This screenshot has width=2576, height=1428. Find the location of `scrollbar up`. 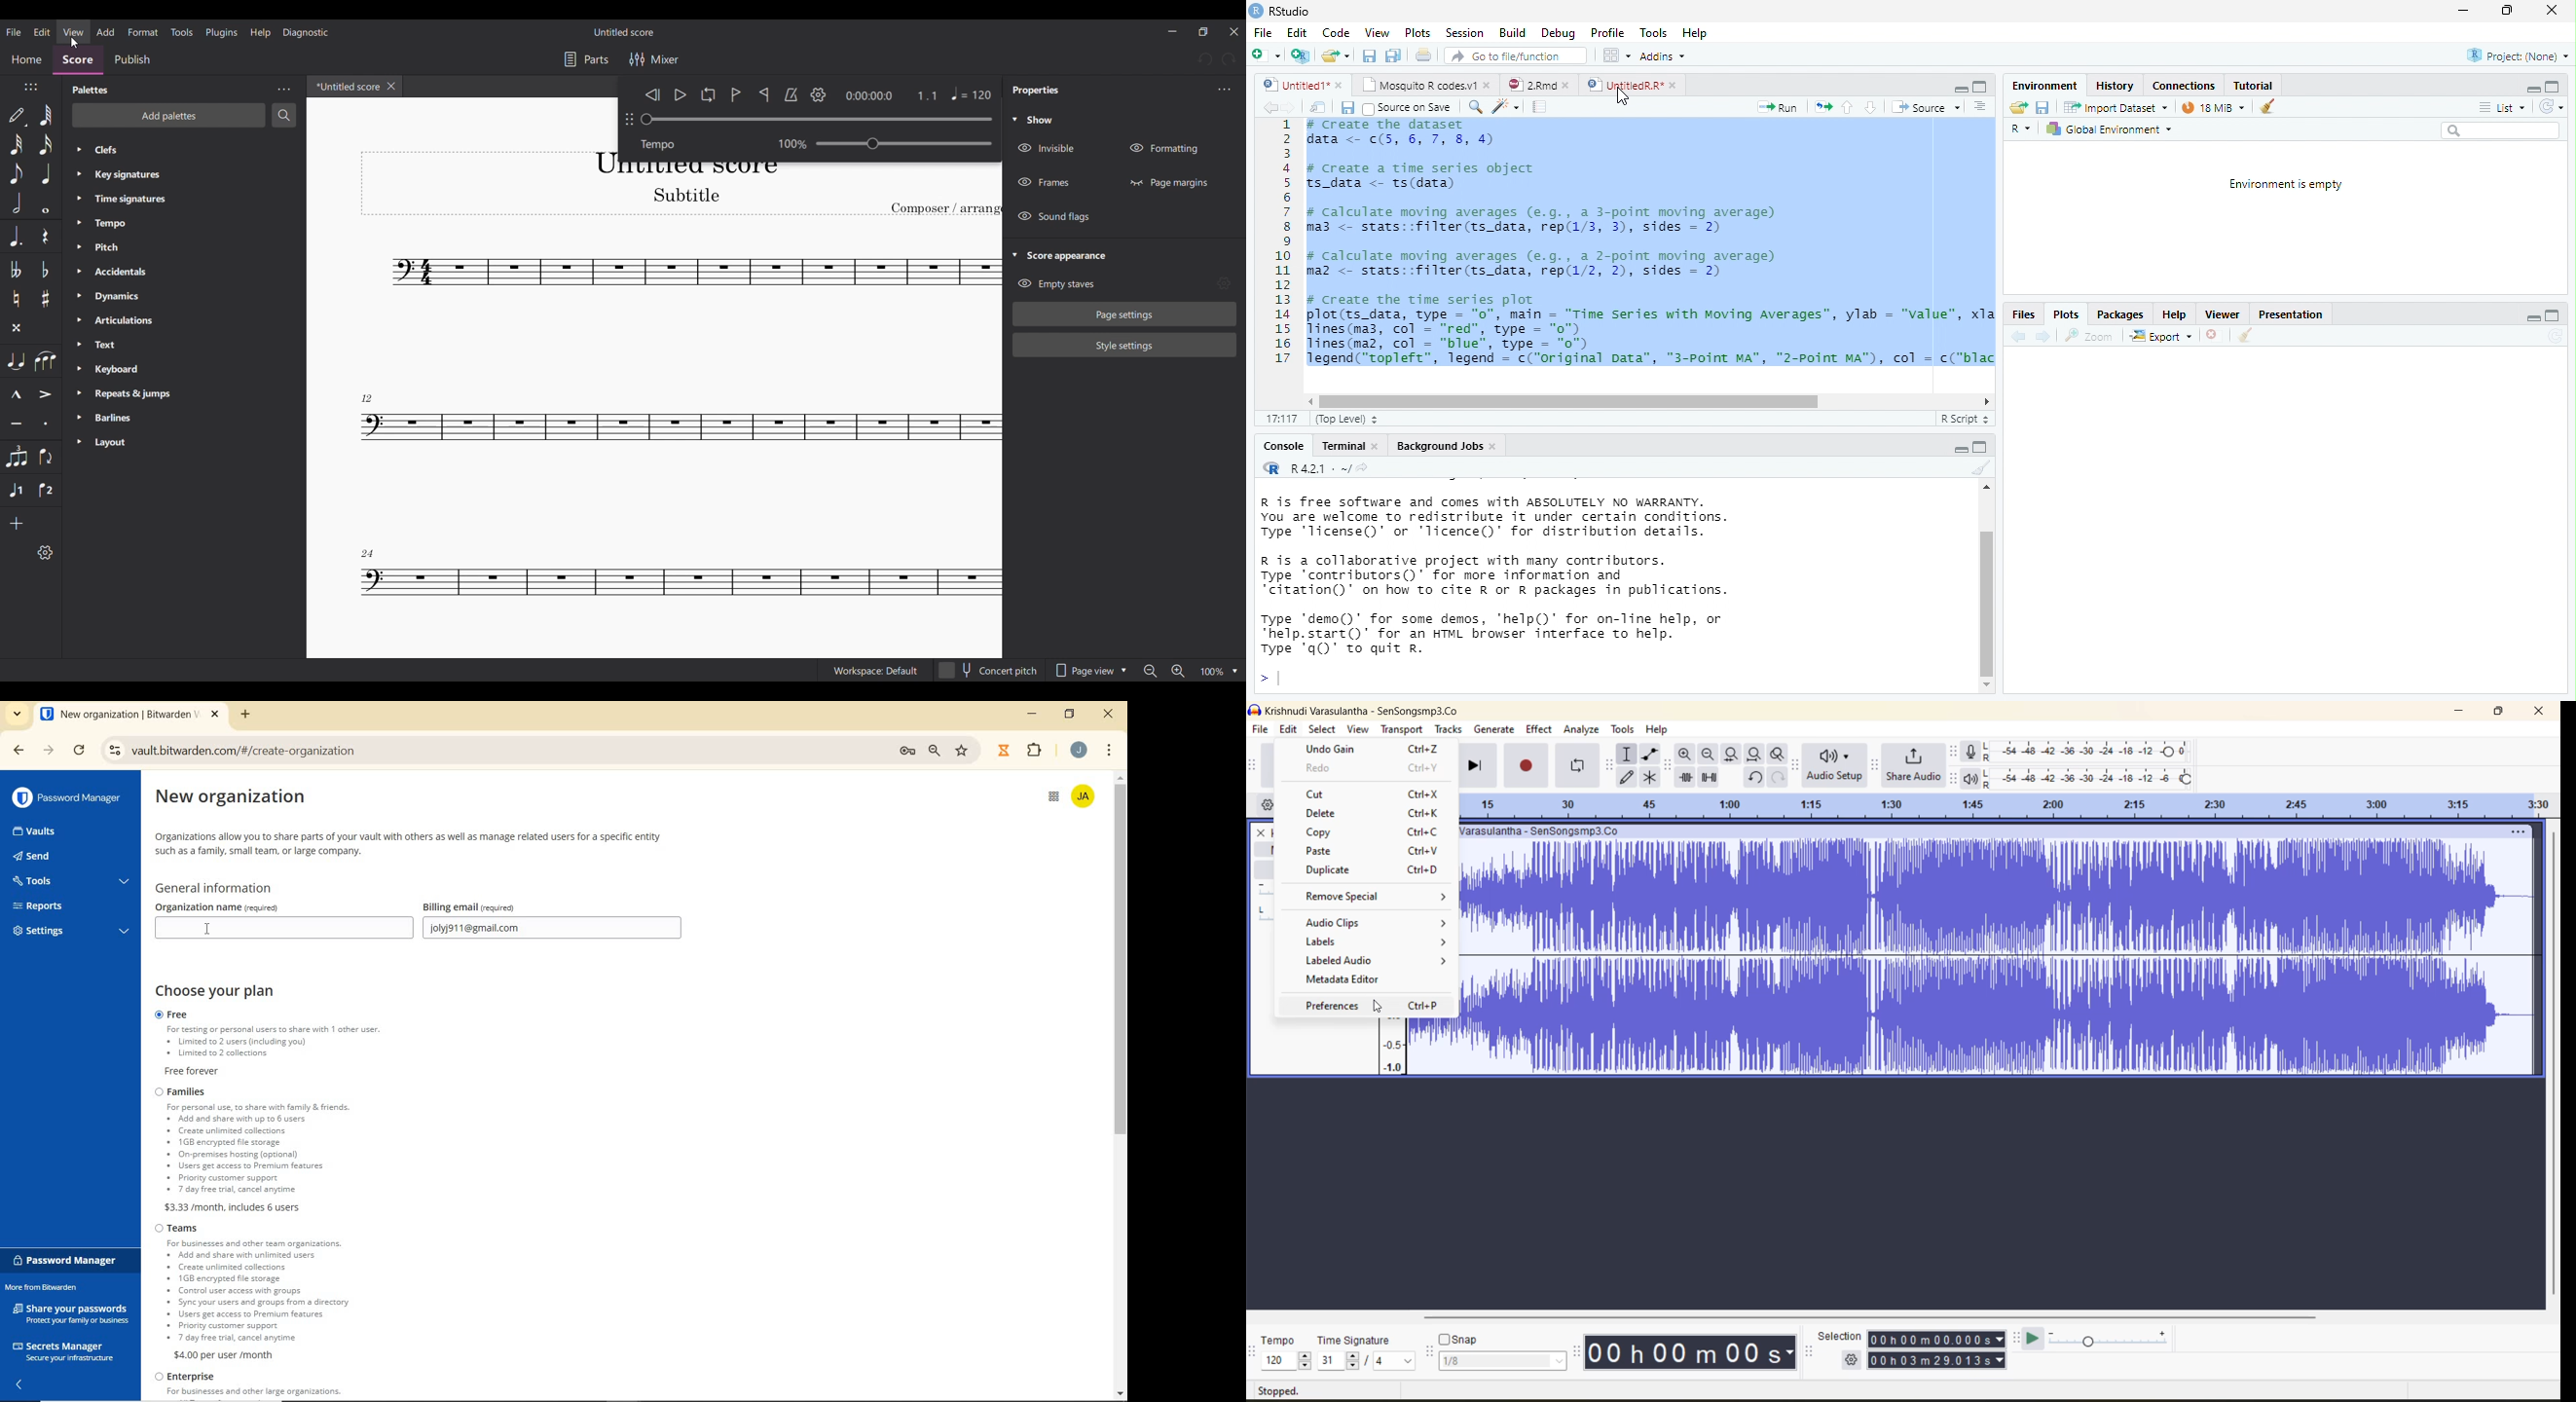

scrollbar up is located at coordinates (1984, 490).